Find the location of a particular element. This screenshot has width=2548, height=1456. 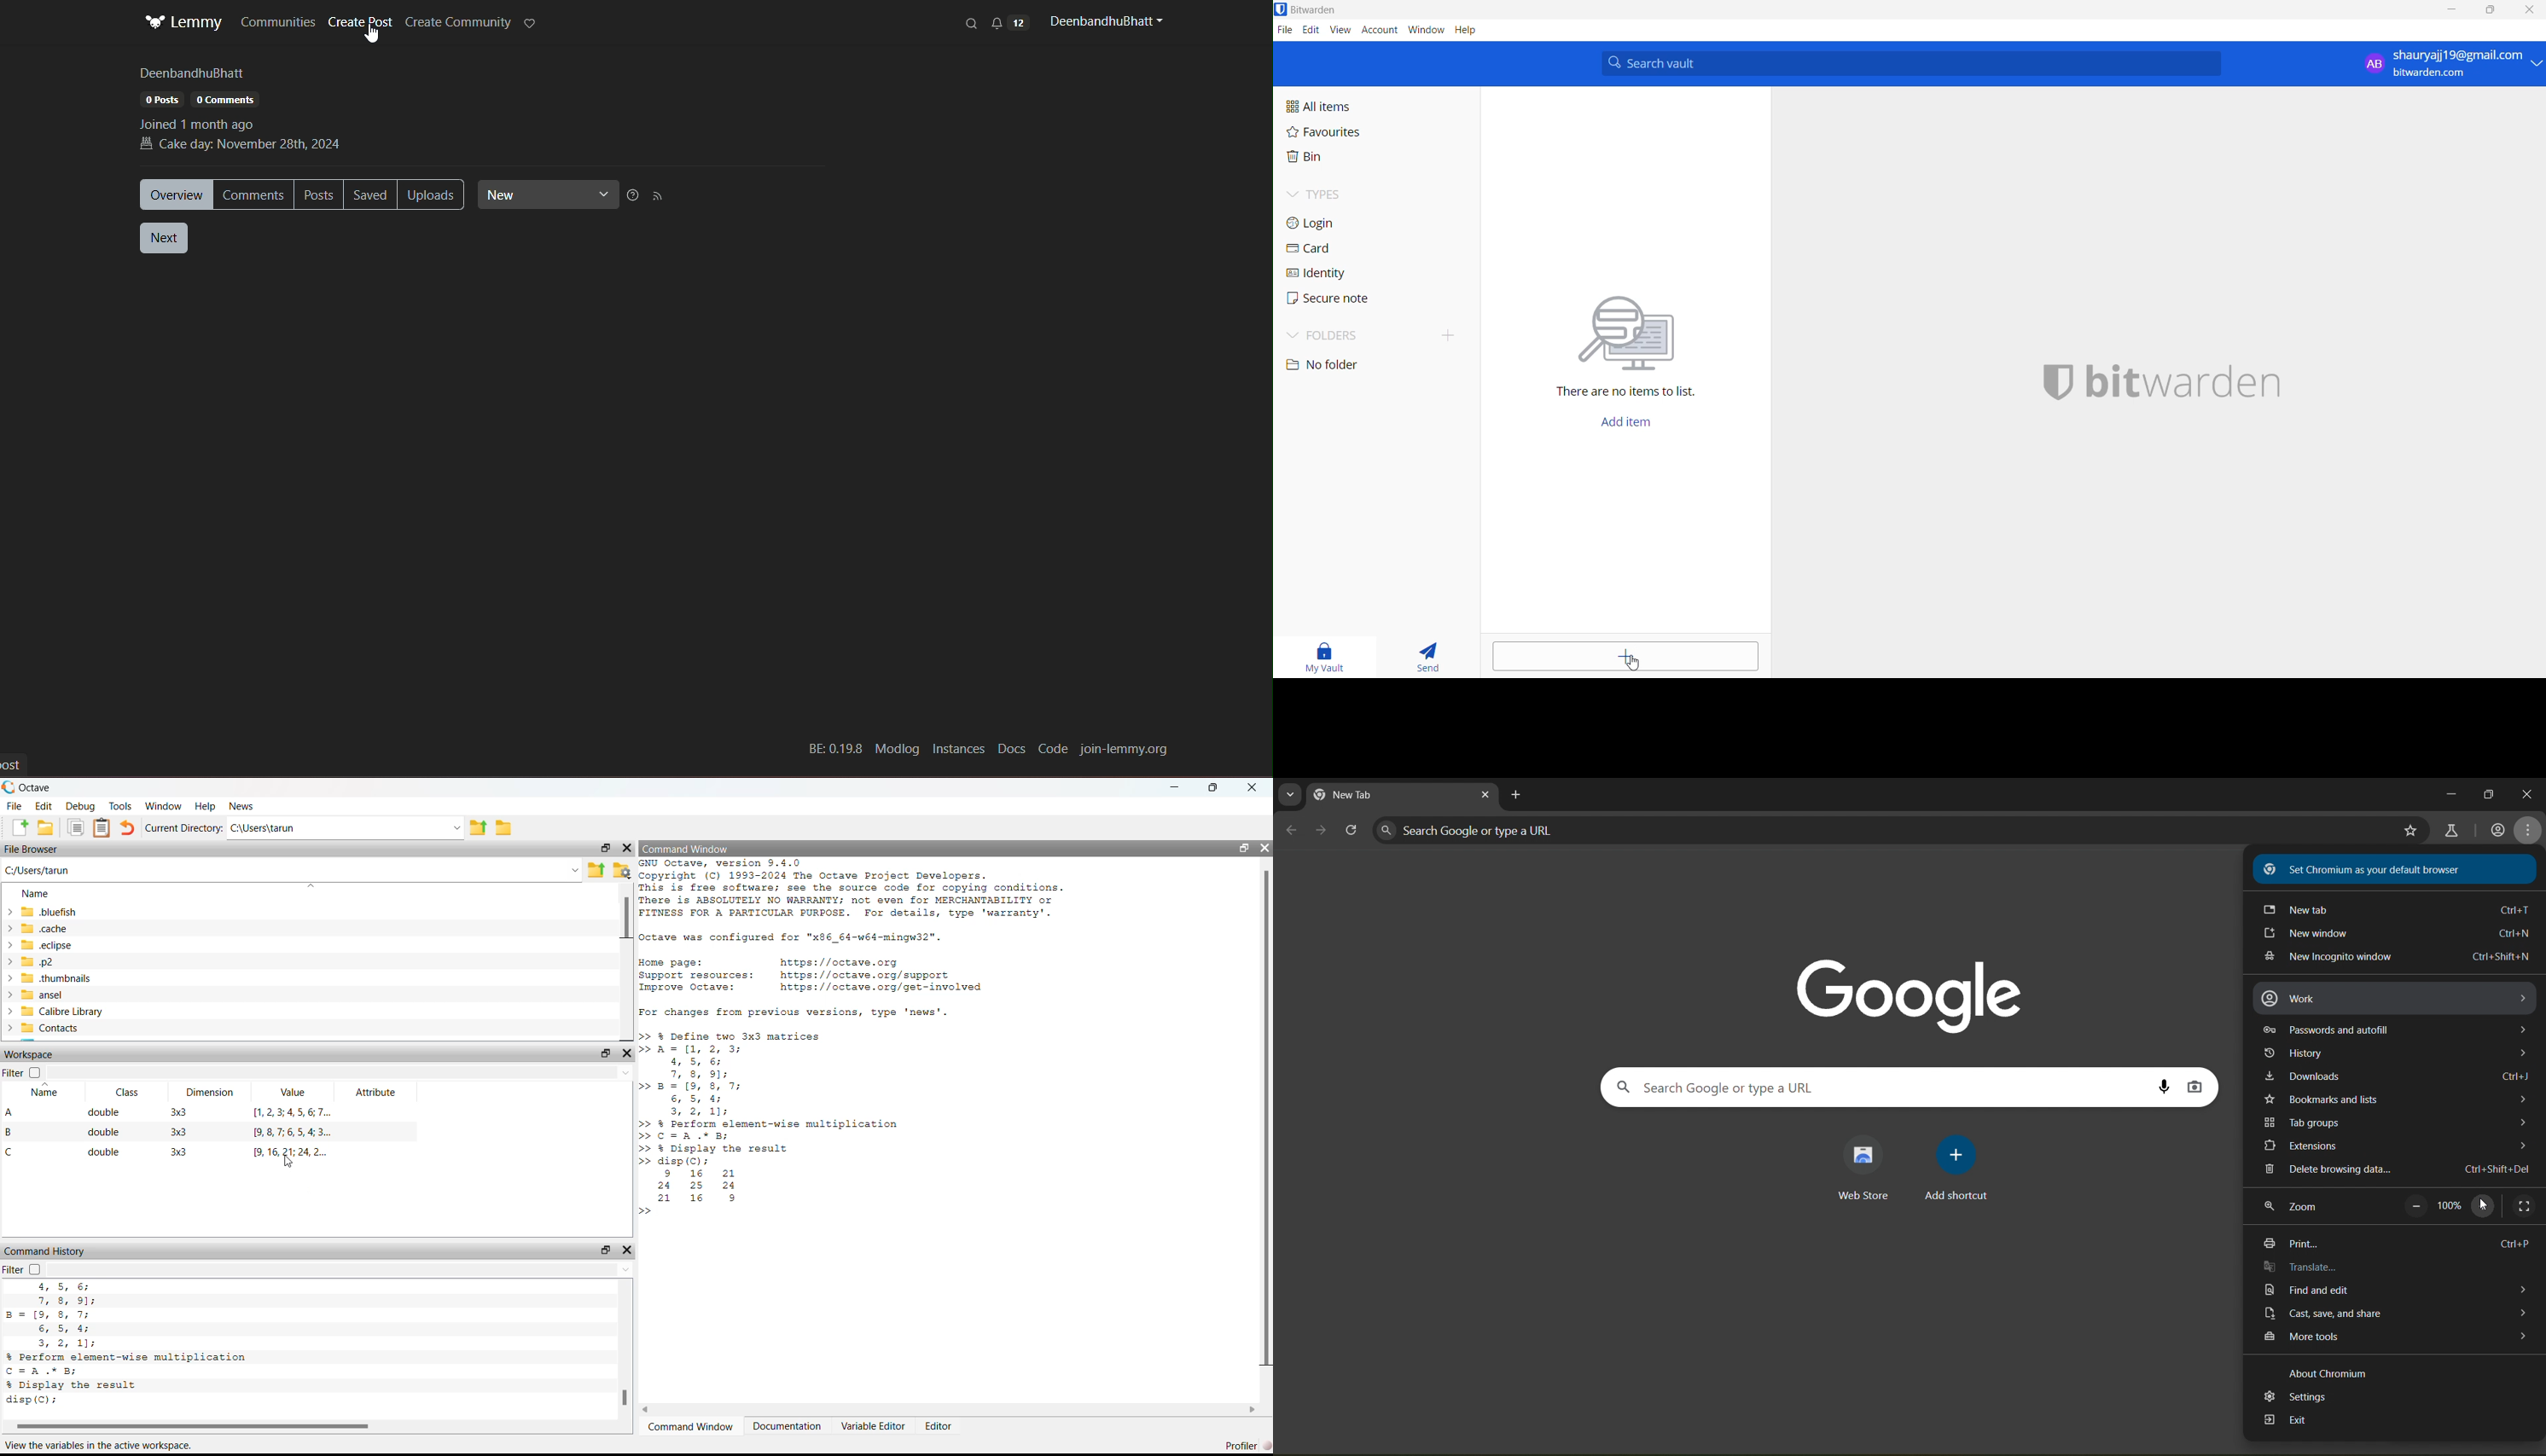

All items is located at coordinates (1349, 105).